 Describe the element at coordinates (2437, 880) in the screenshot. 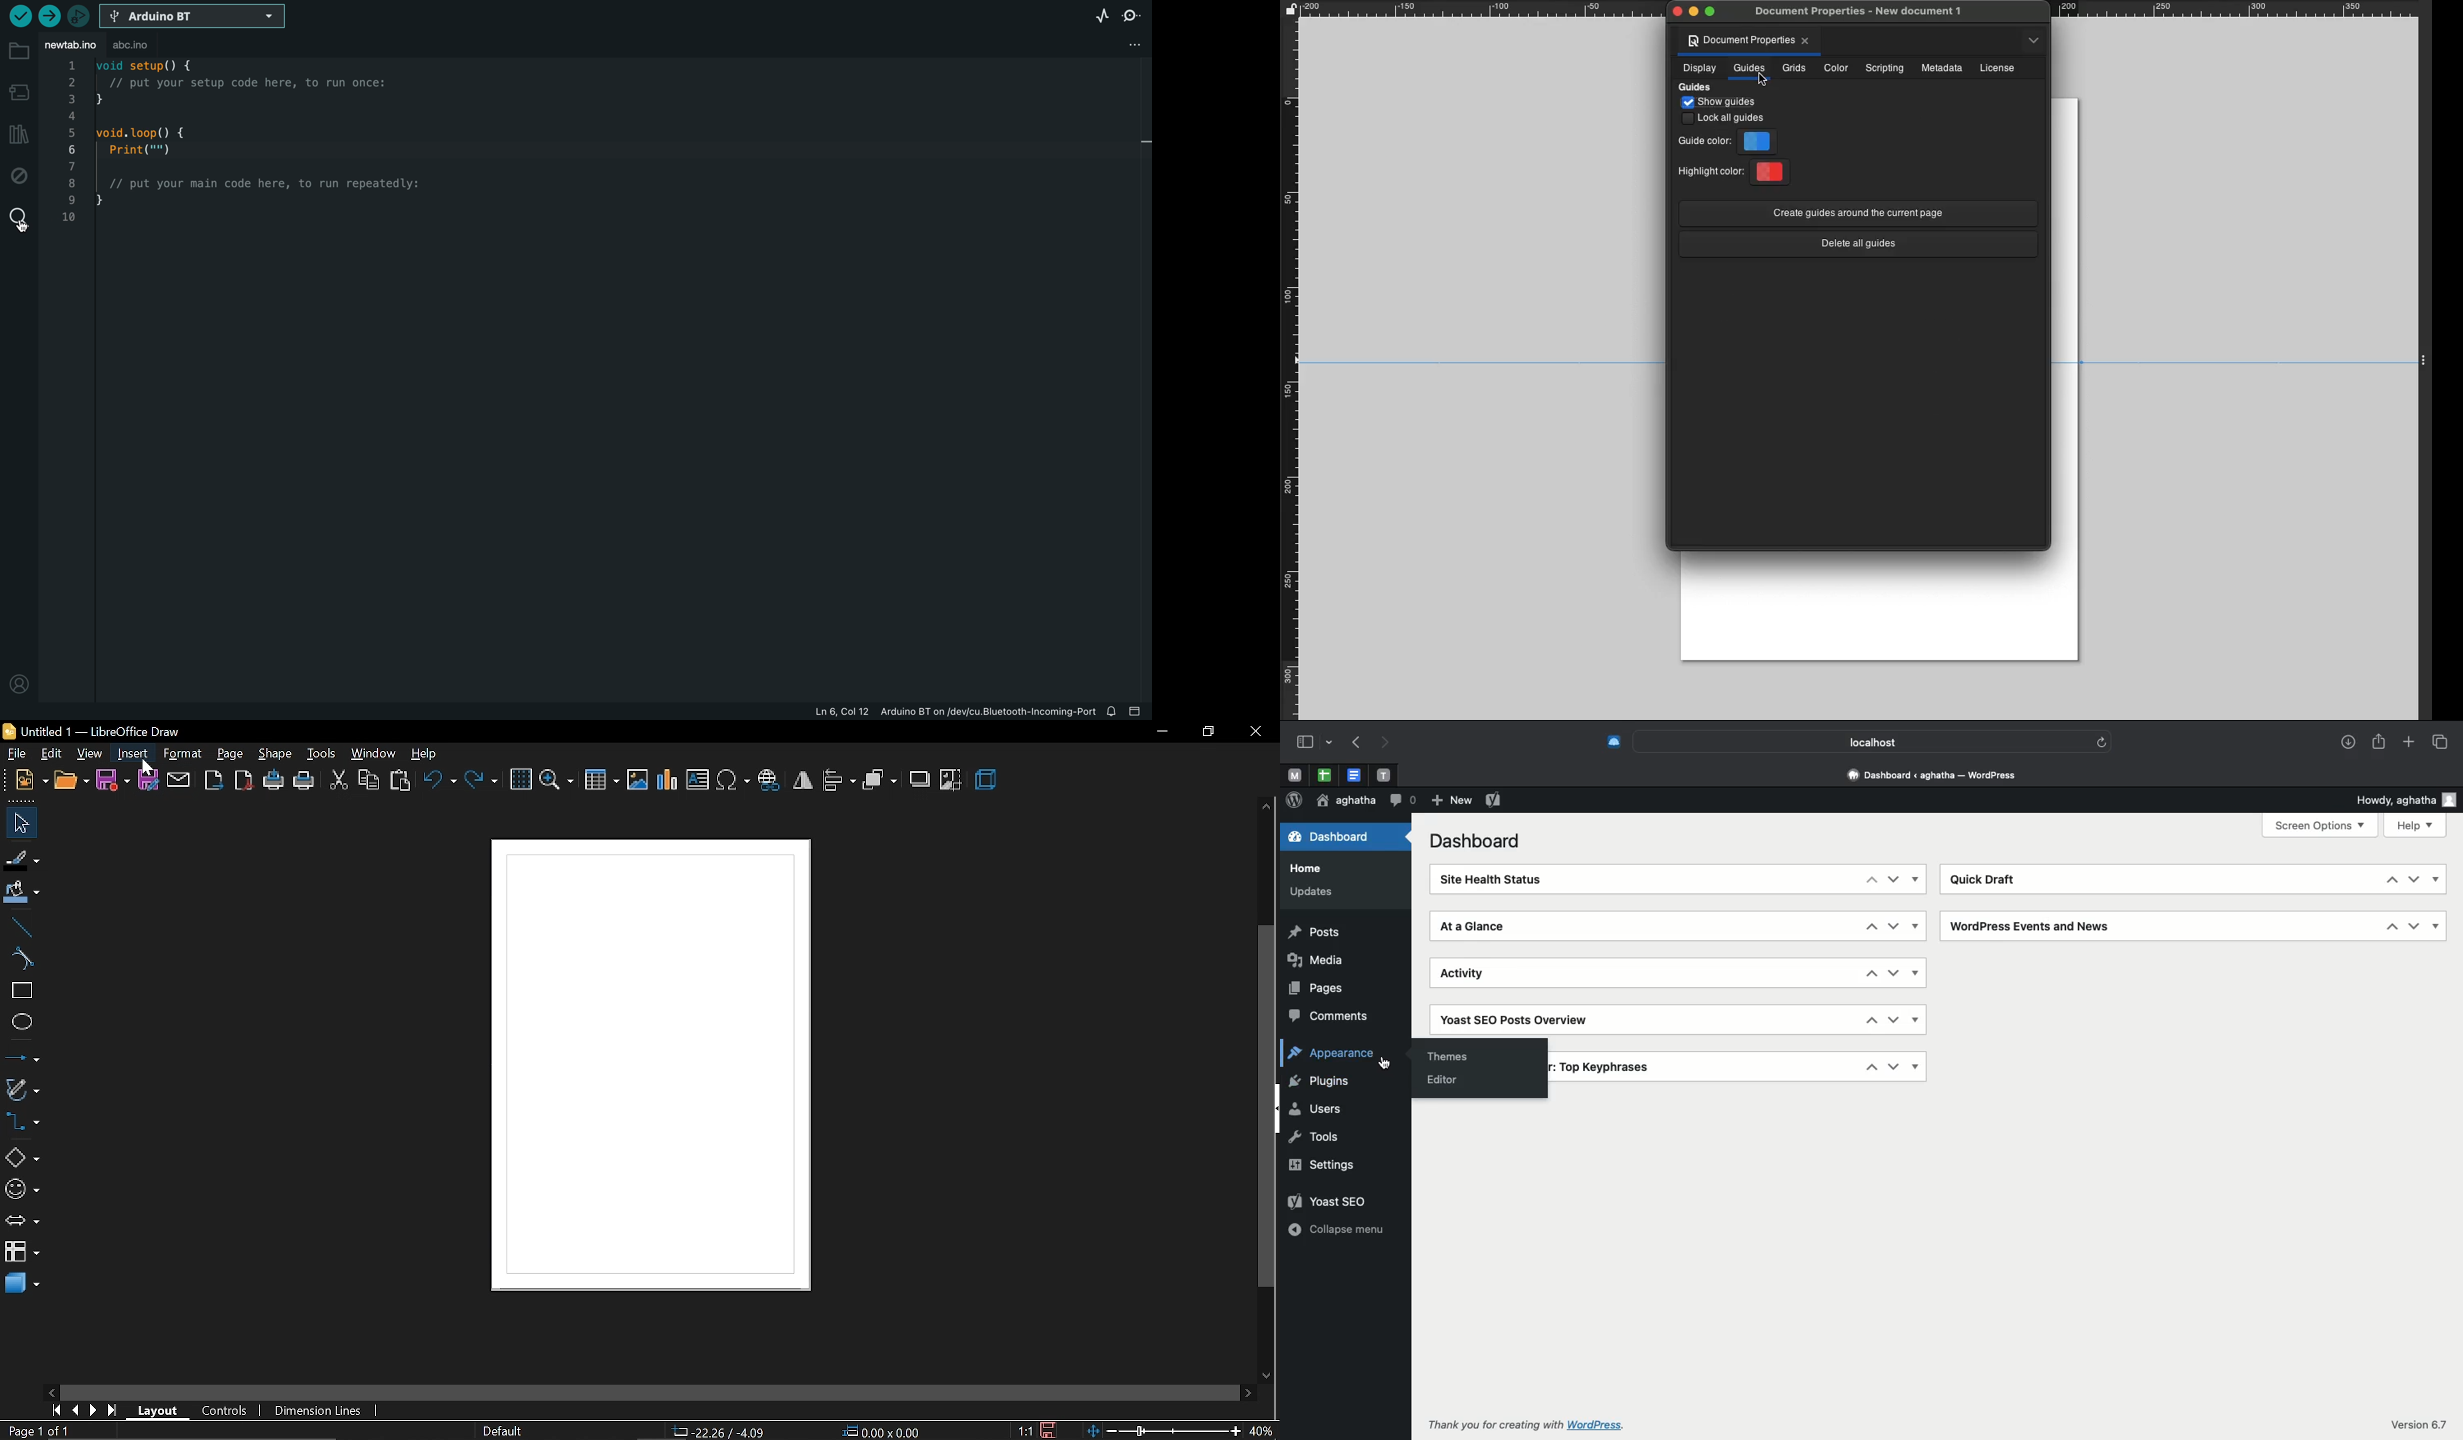

I see `Show` at that location.